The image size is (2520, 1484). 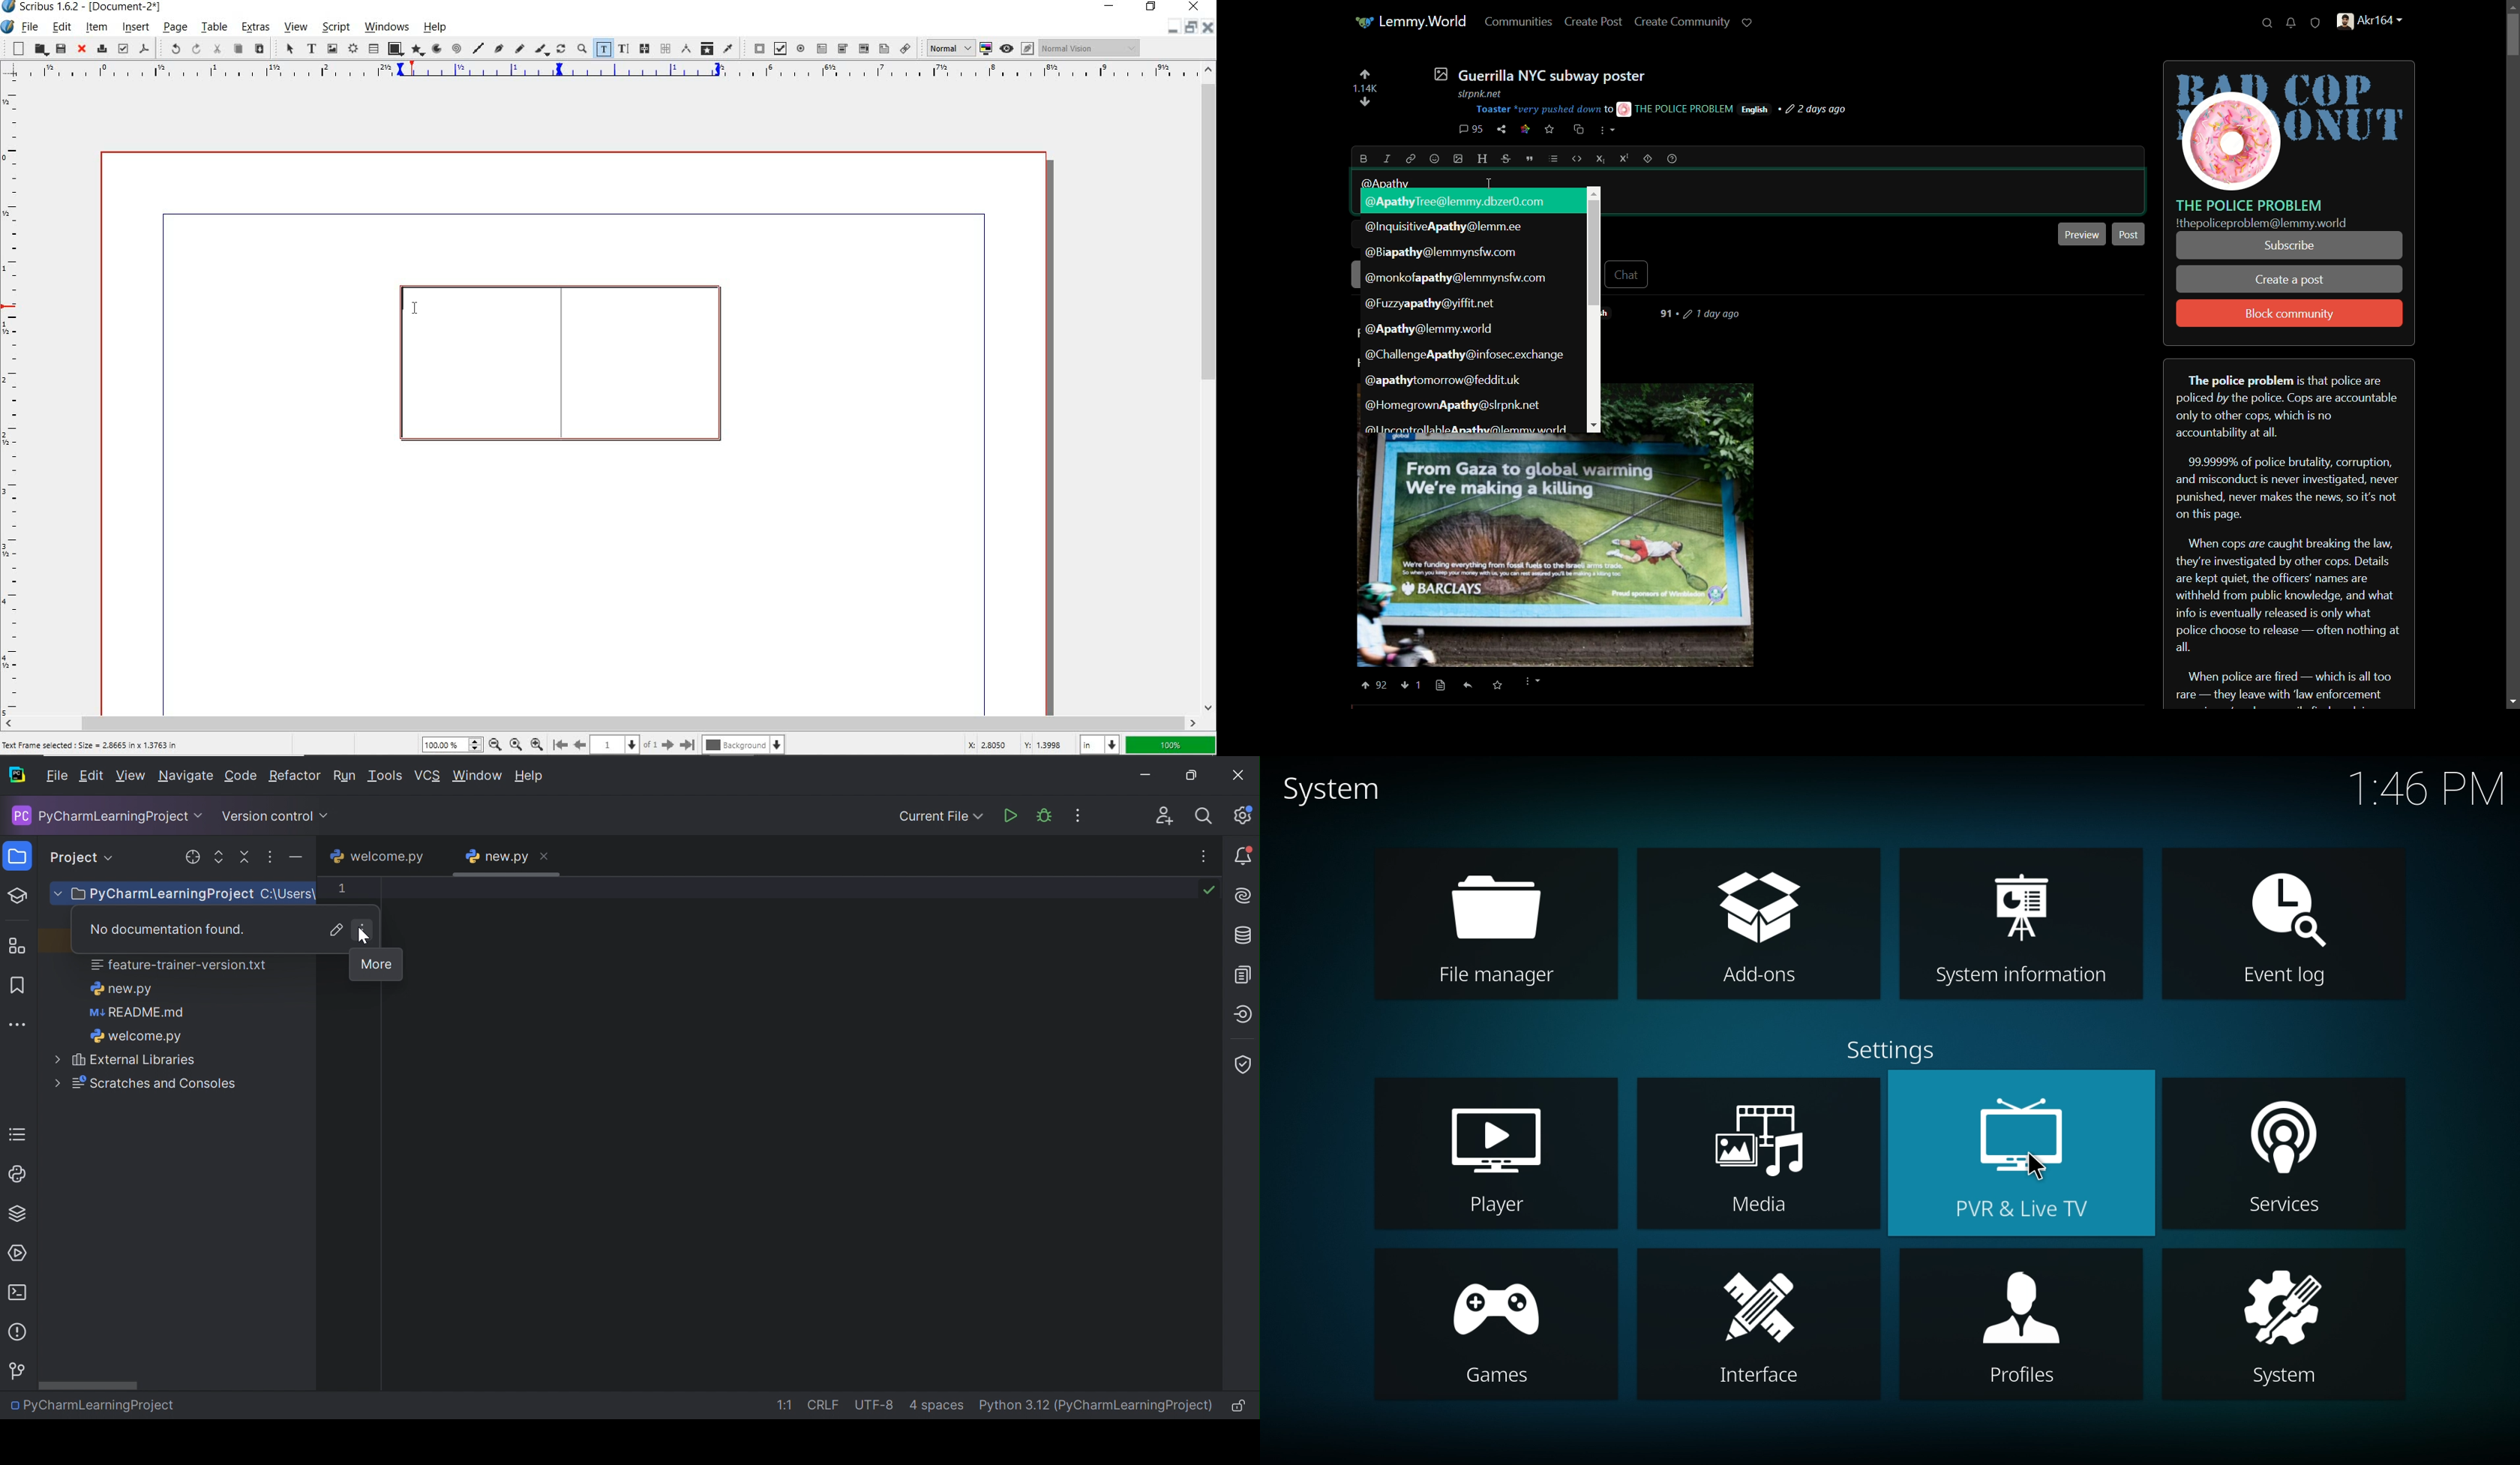 I want to click on reply, so click(x=1471, y=687).